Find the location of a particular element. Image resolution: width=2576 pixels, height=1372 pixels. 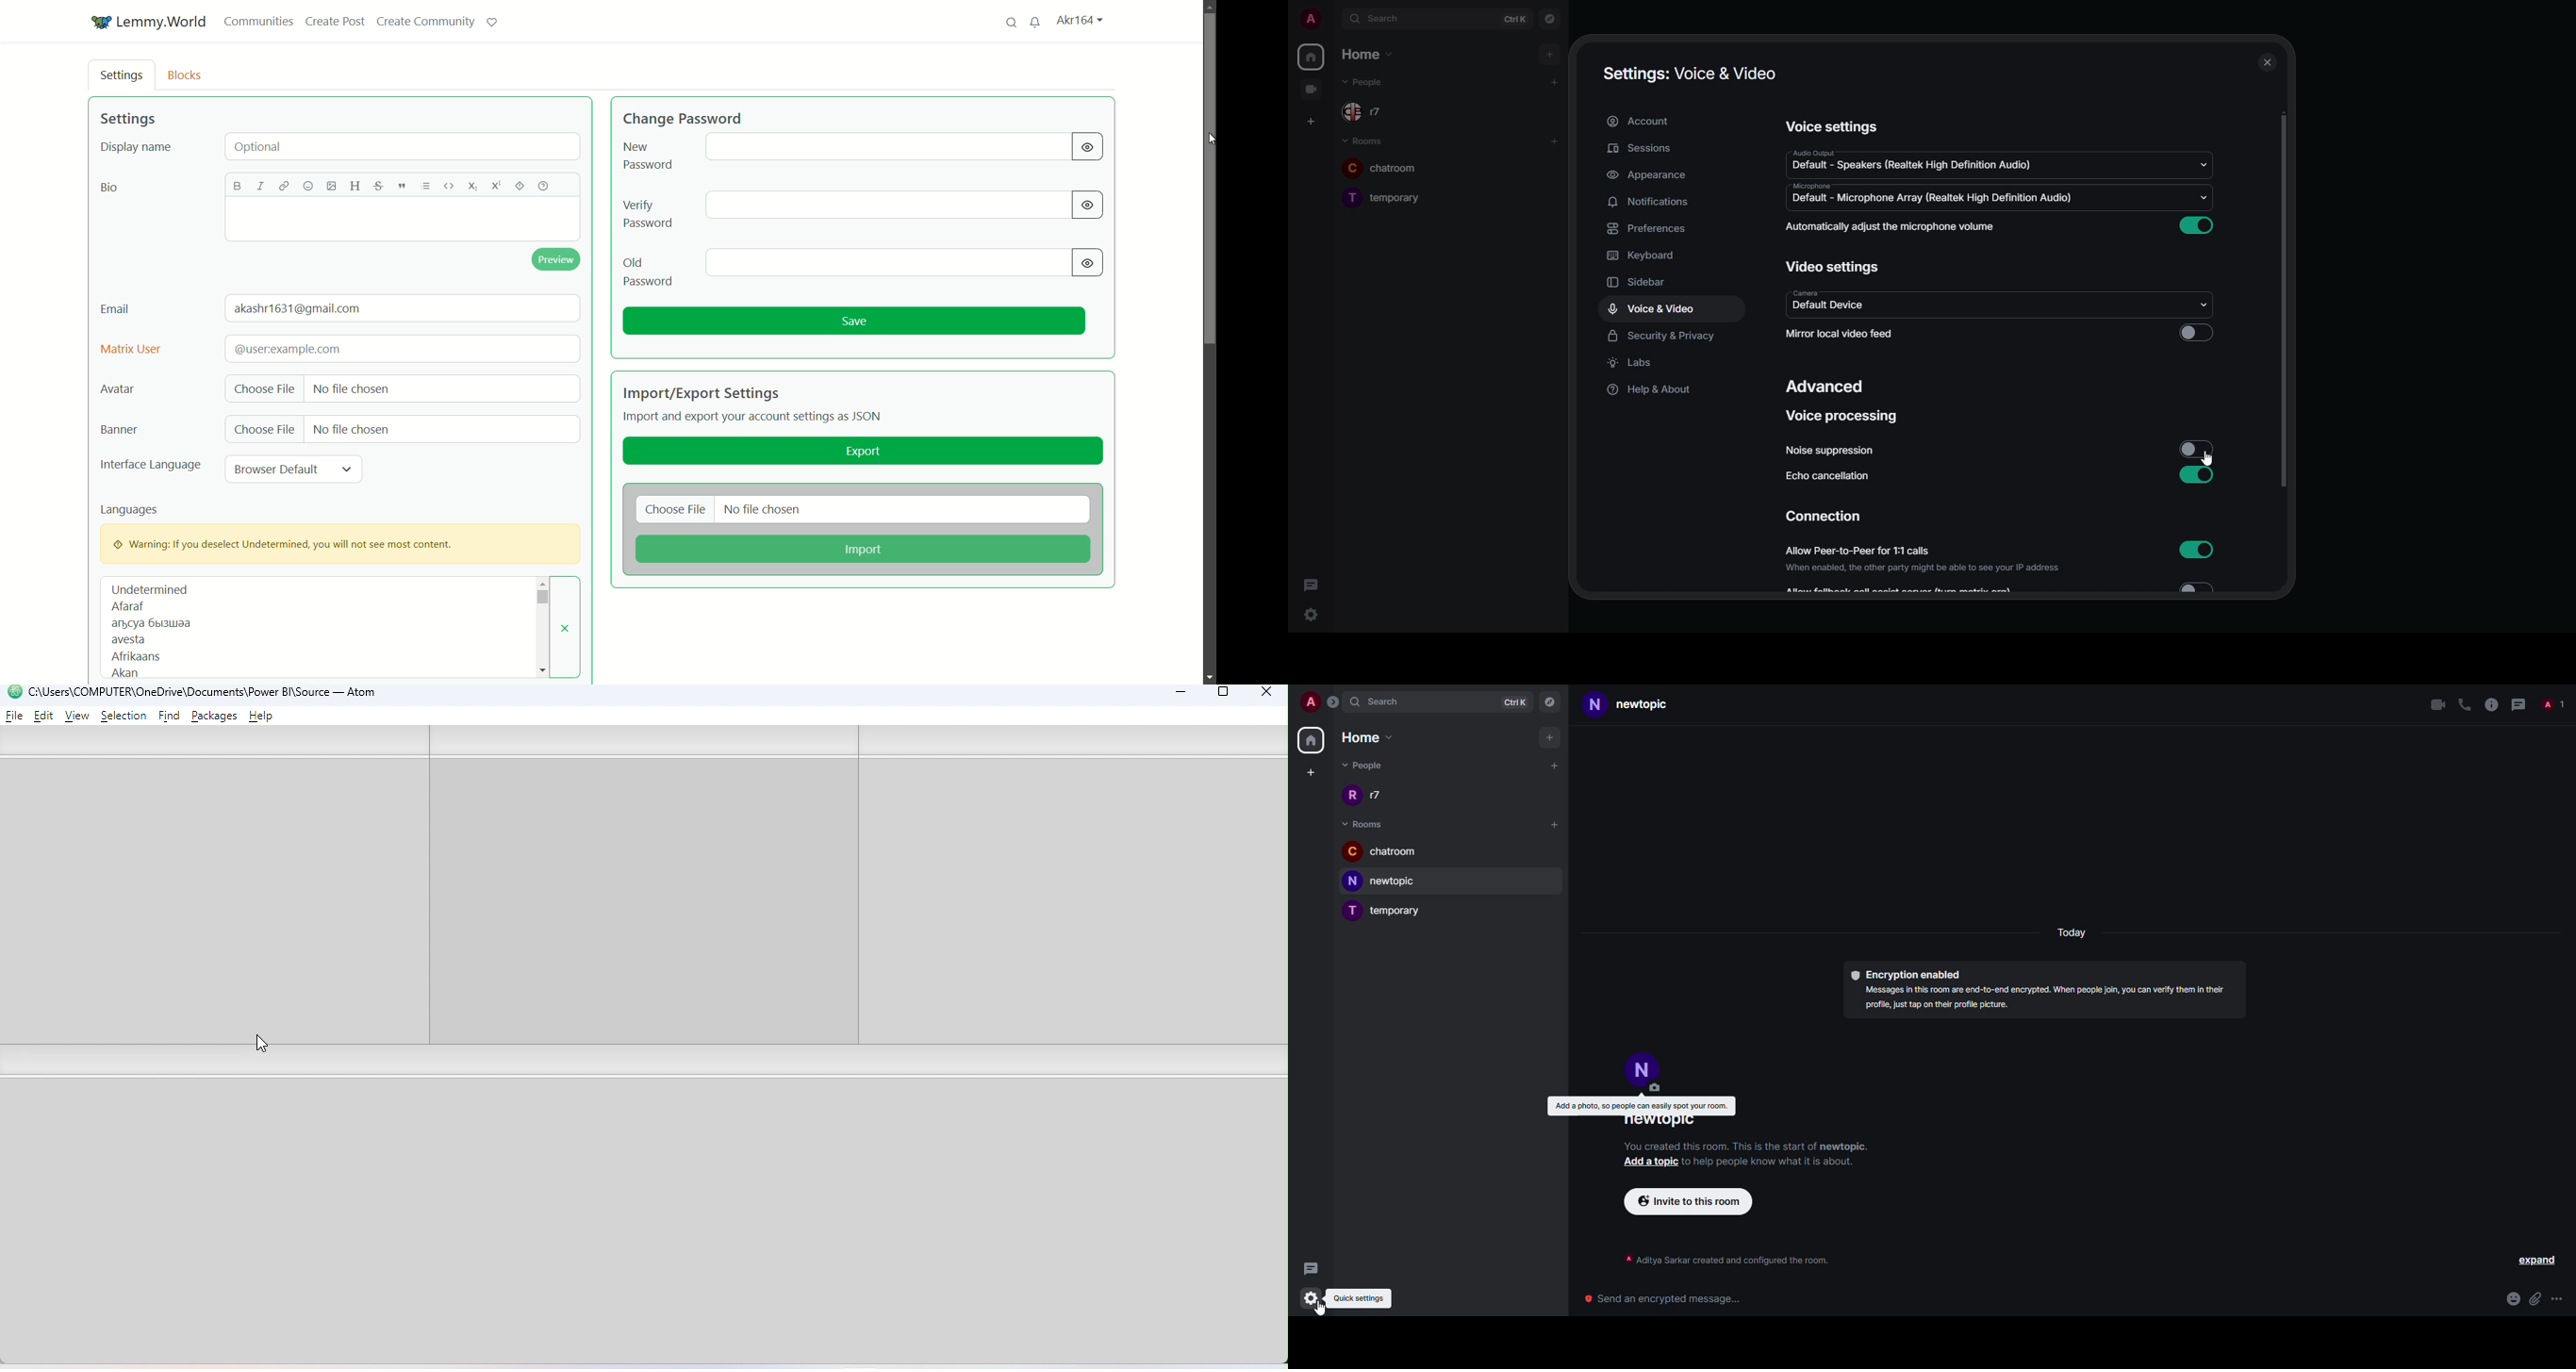

add a photo is located at coordinates (1636, 1105).